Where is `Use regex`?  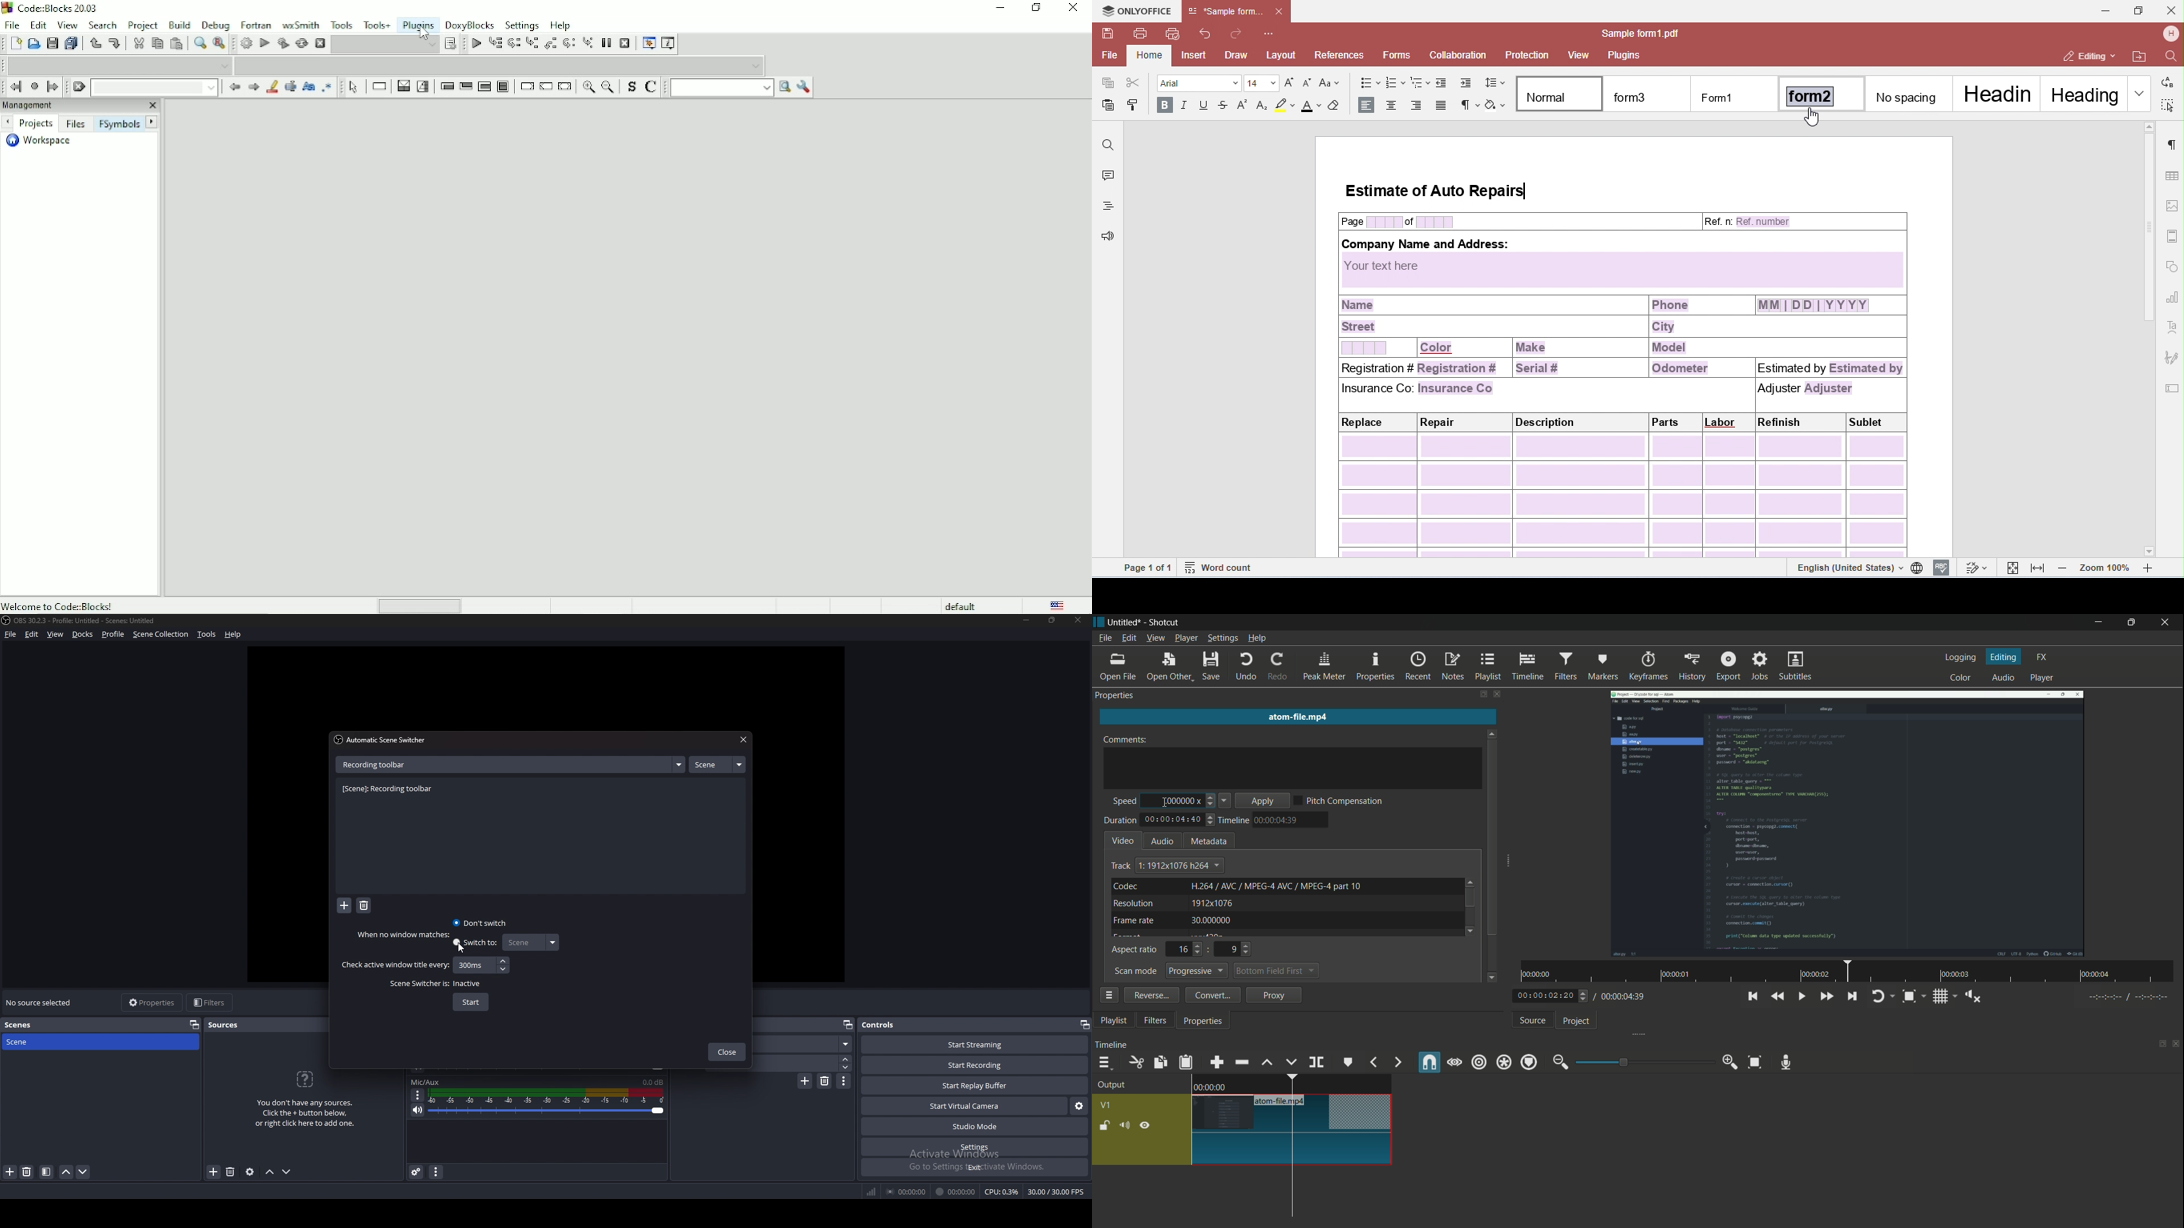 Use regex is located at coordinates (327, 87).